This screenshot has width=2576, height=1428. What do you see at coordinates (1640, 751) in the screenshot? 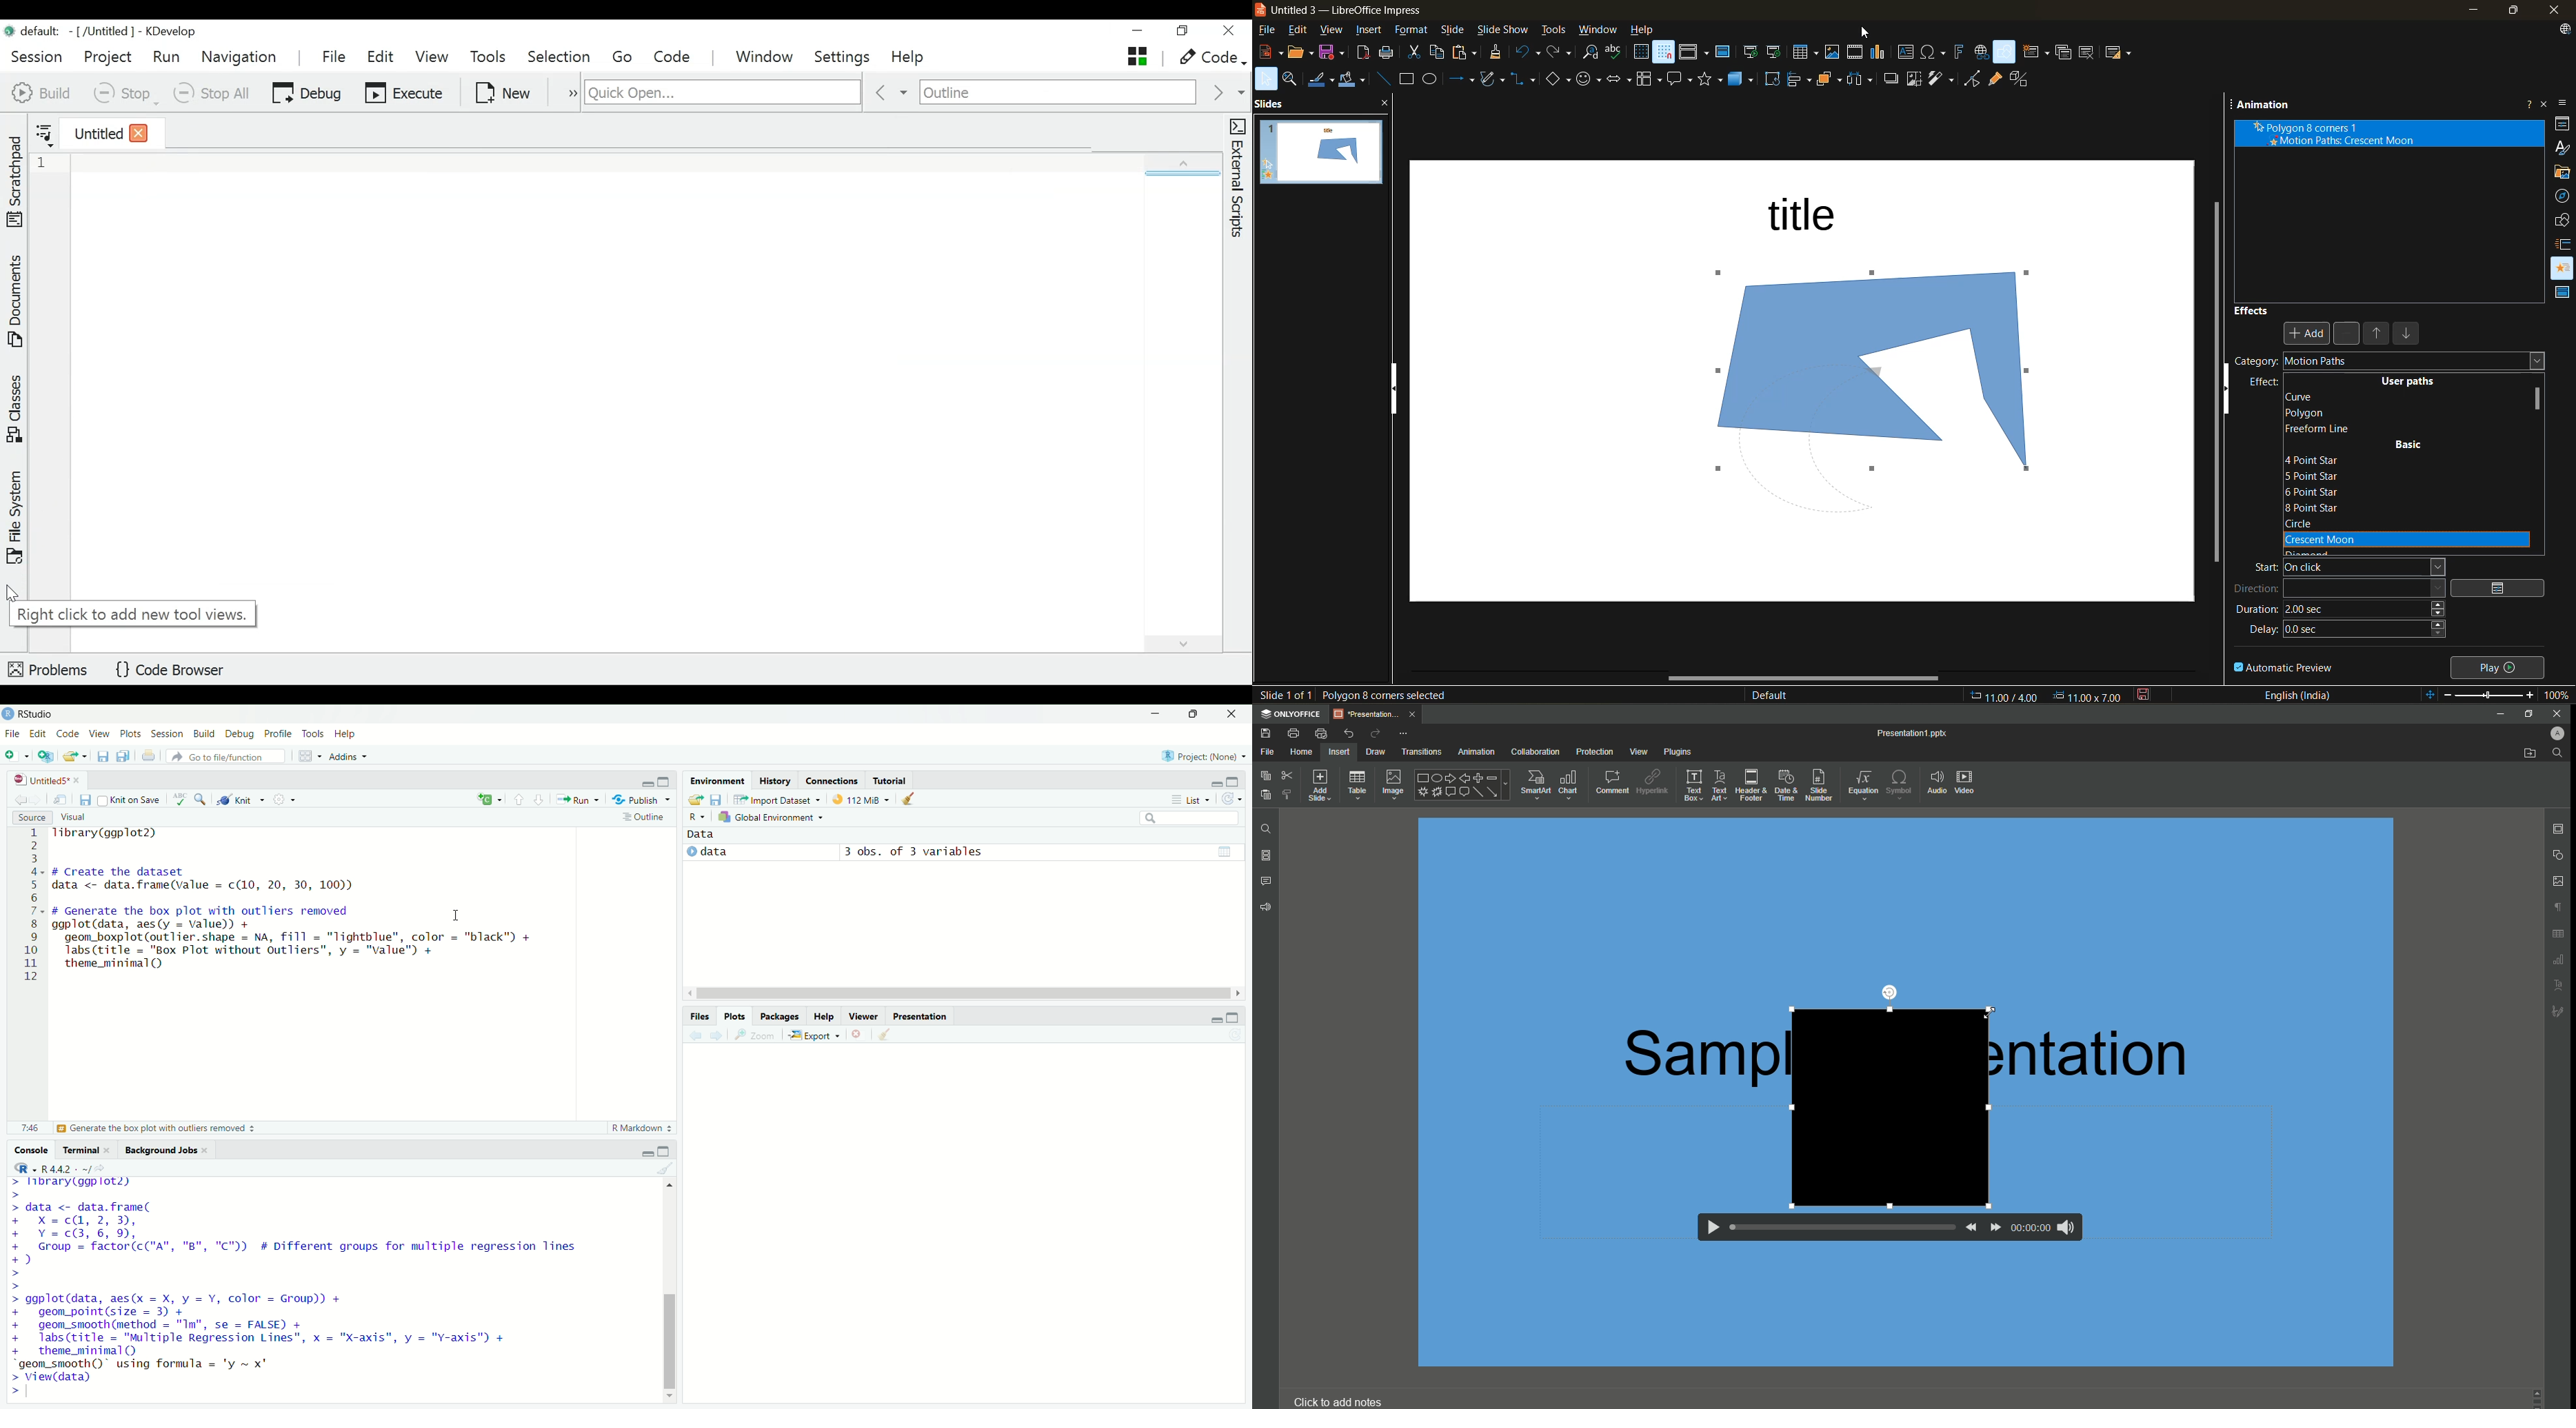
I see `View` at bounding box center [1640, 751].